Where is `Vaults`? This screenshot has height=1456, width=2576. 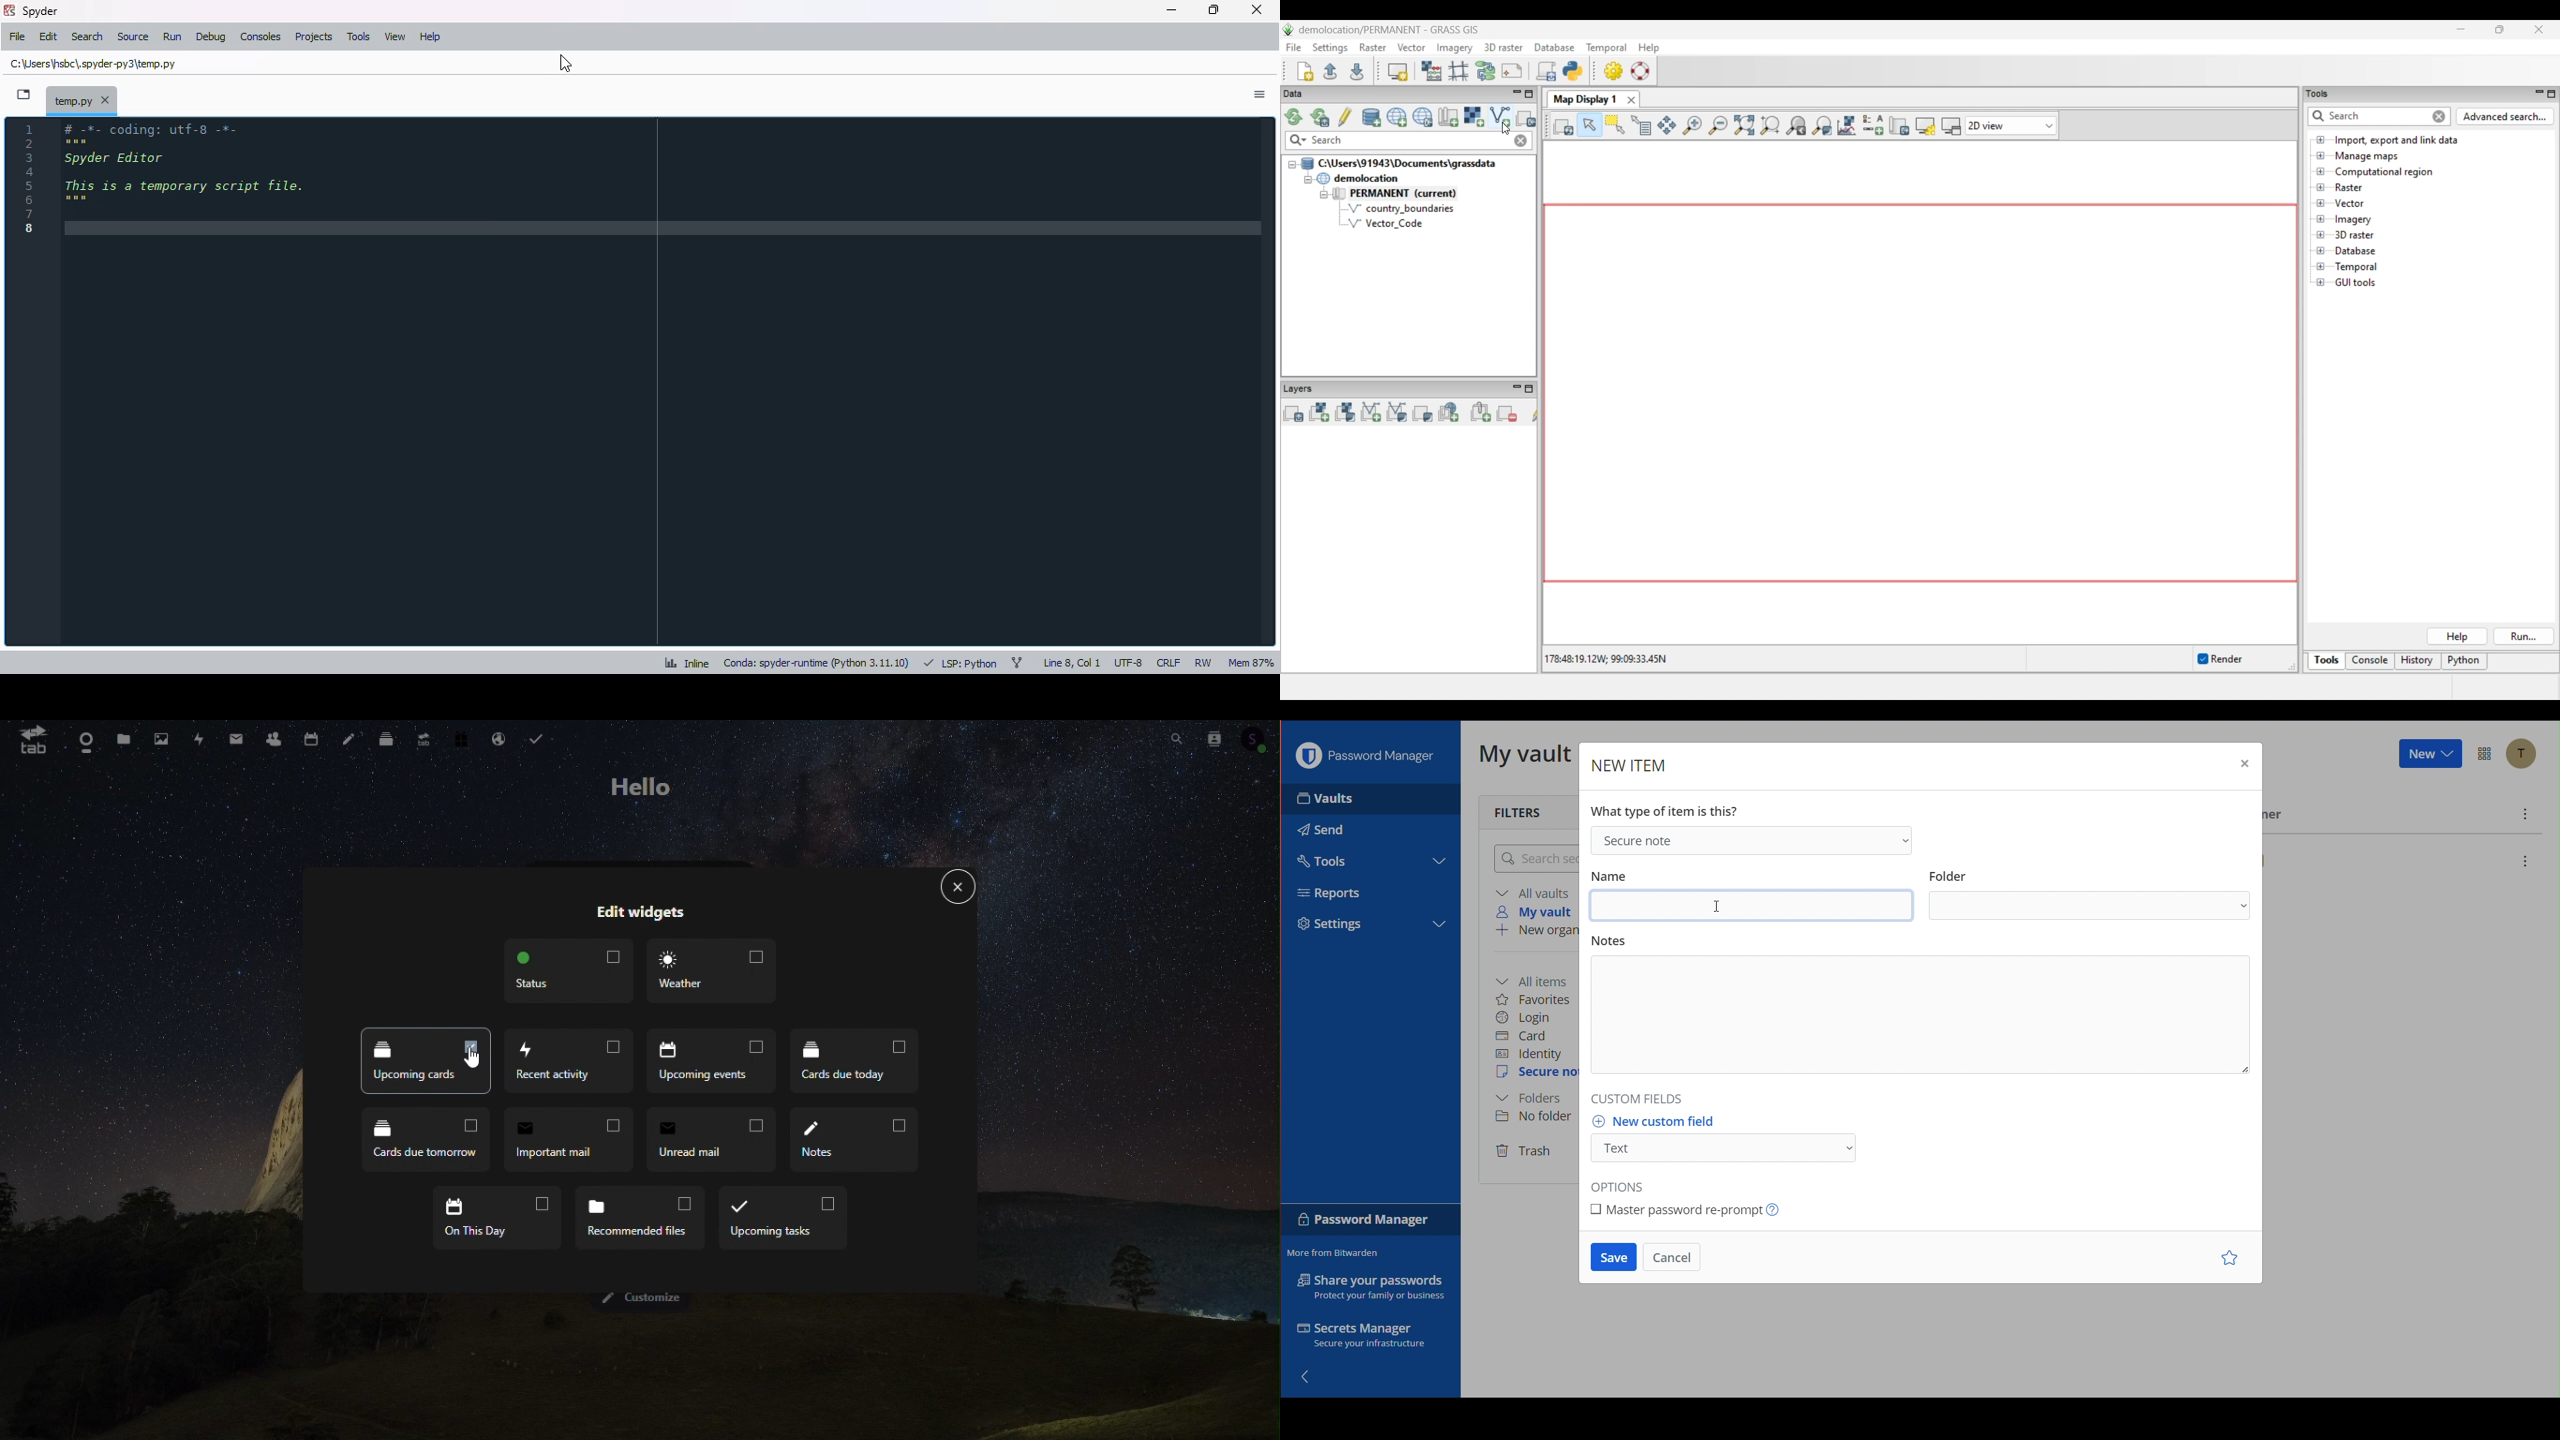
Vaults is located at coordinates (1348, 799).